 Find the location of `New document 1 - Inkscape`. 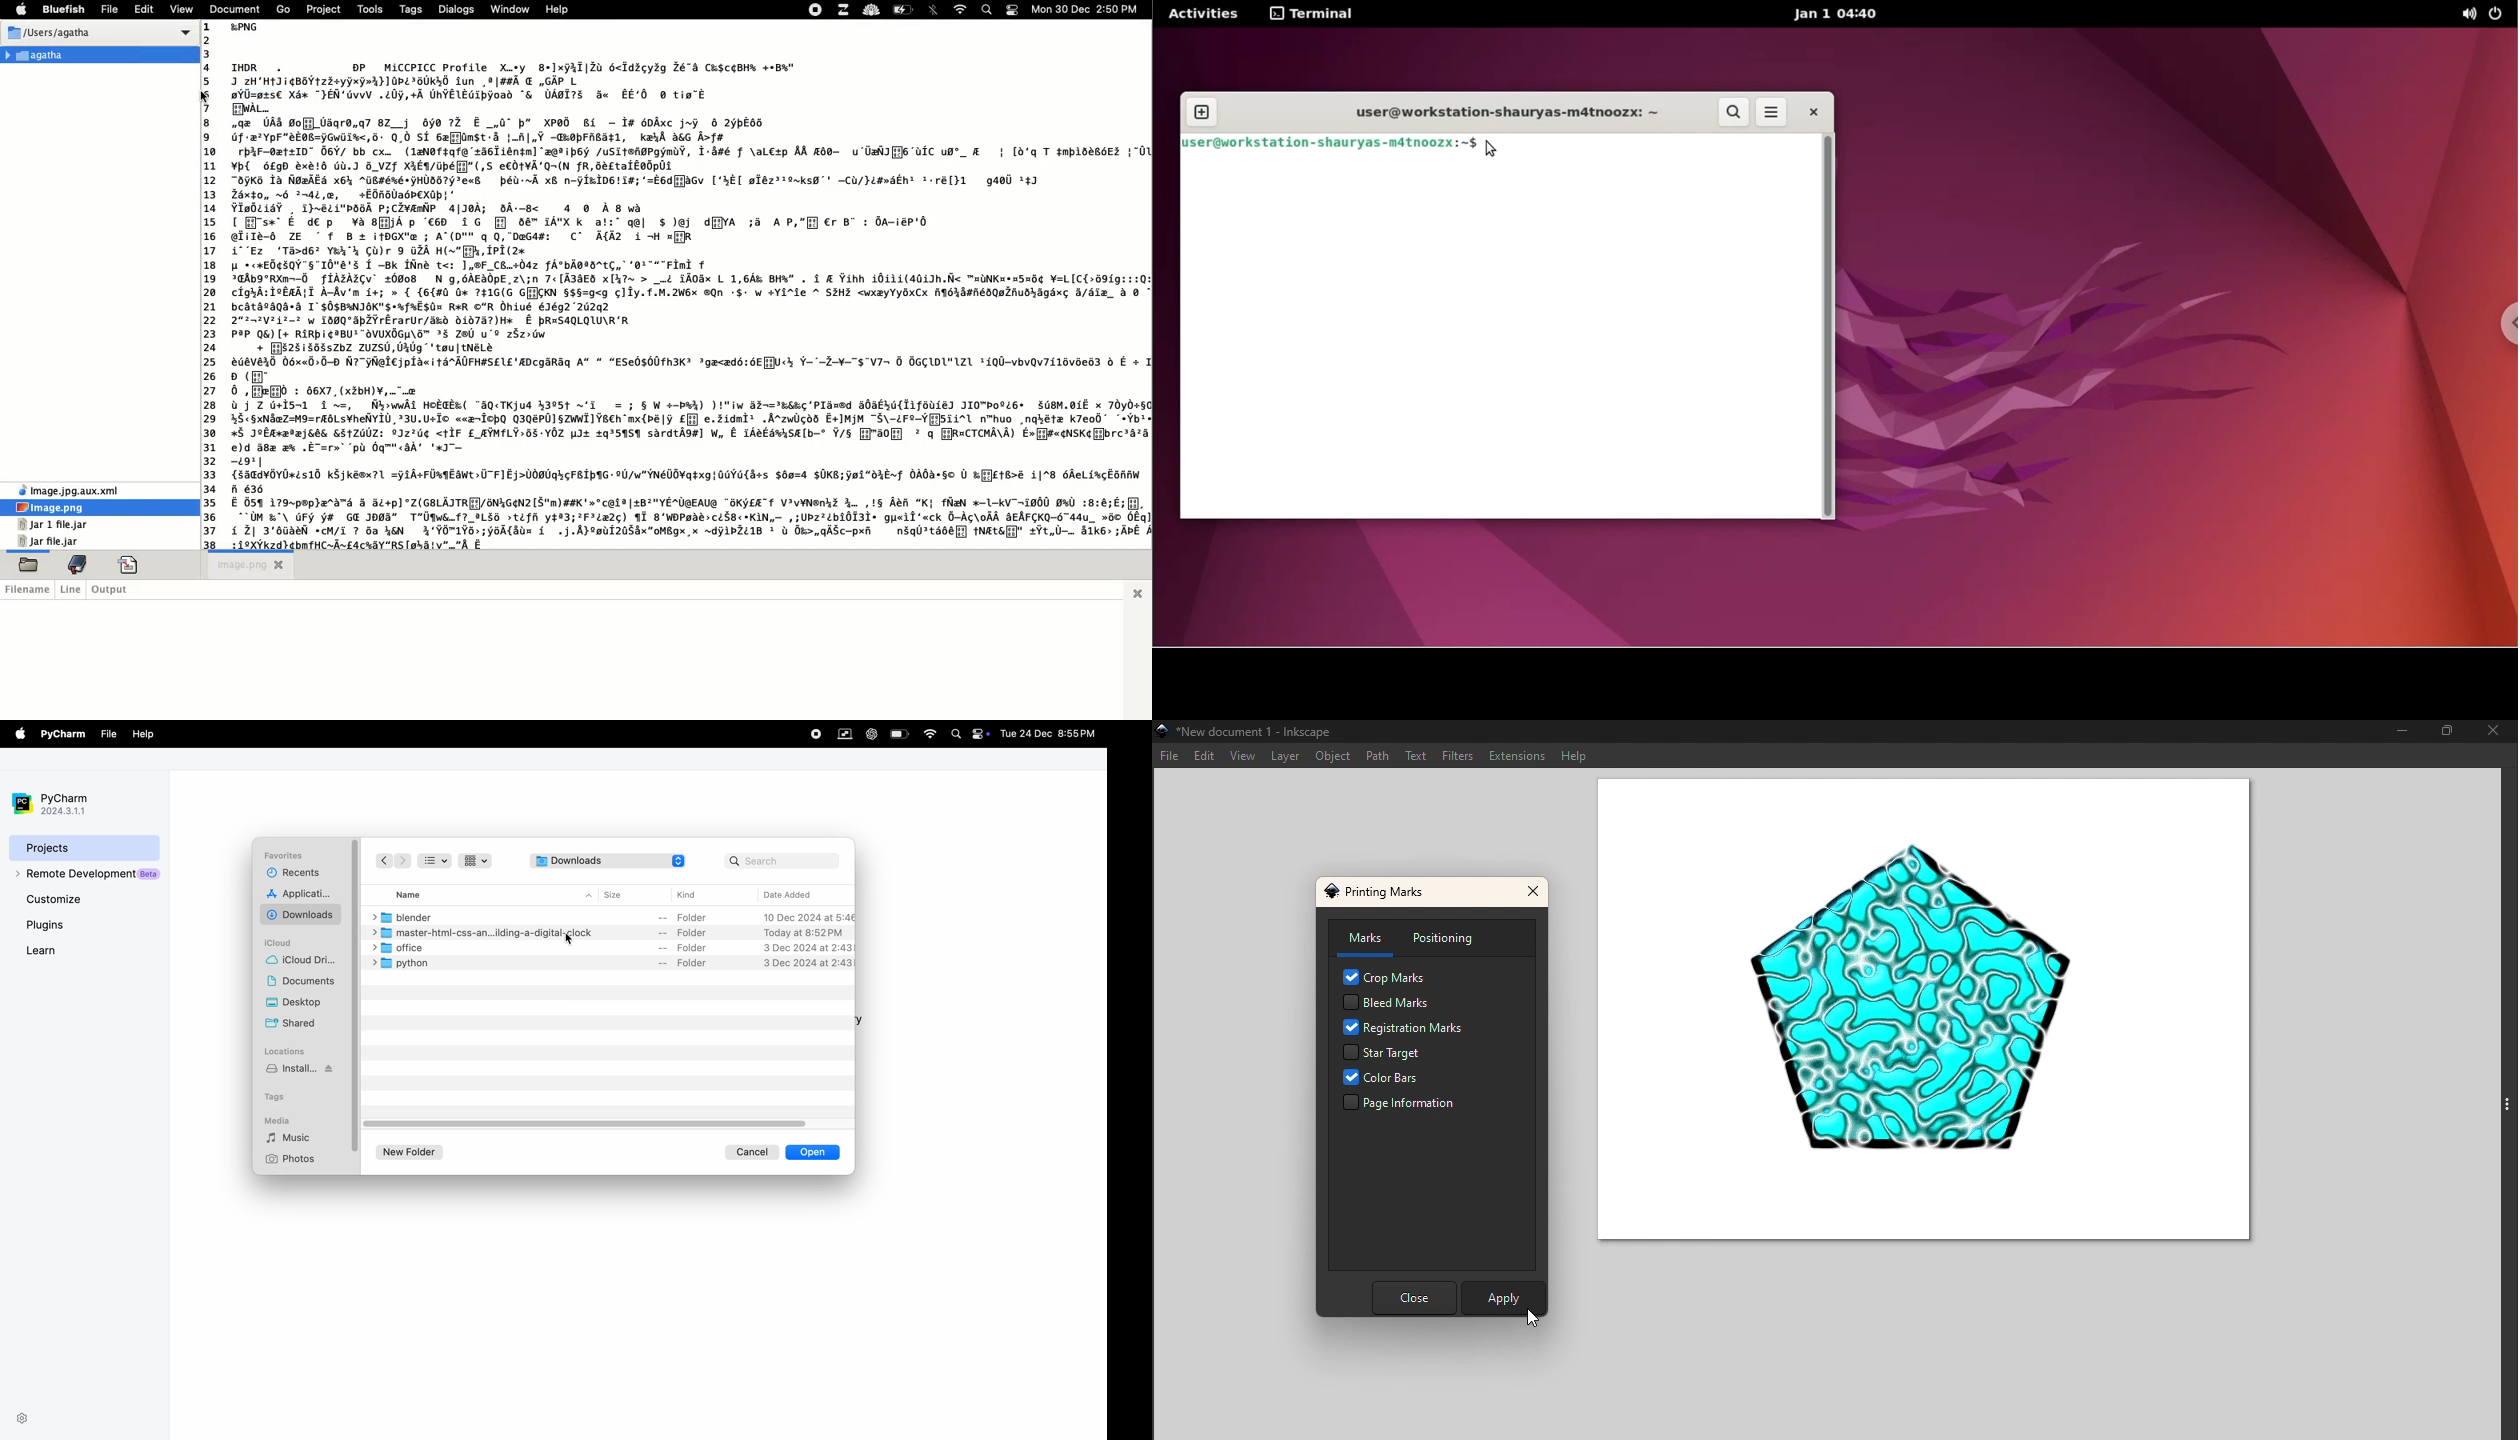

New document 1 - Inkscape is located at coordinates (1261, 730).